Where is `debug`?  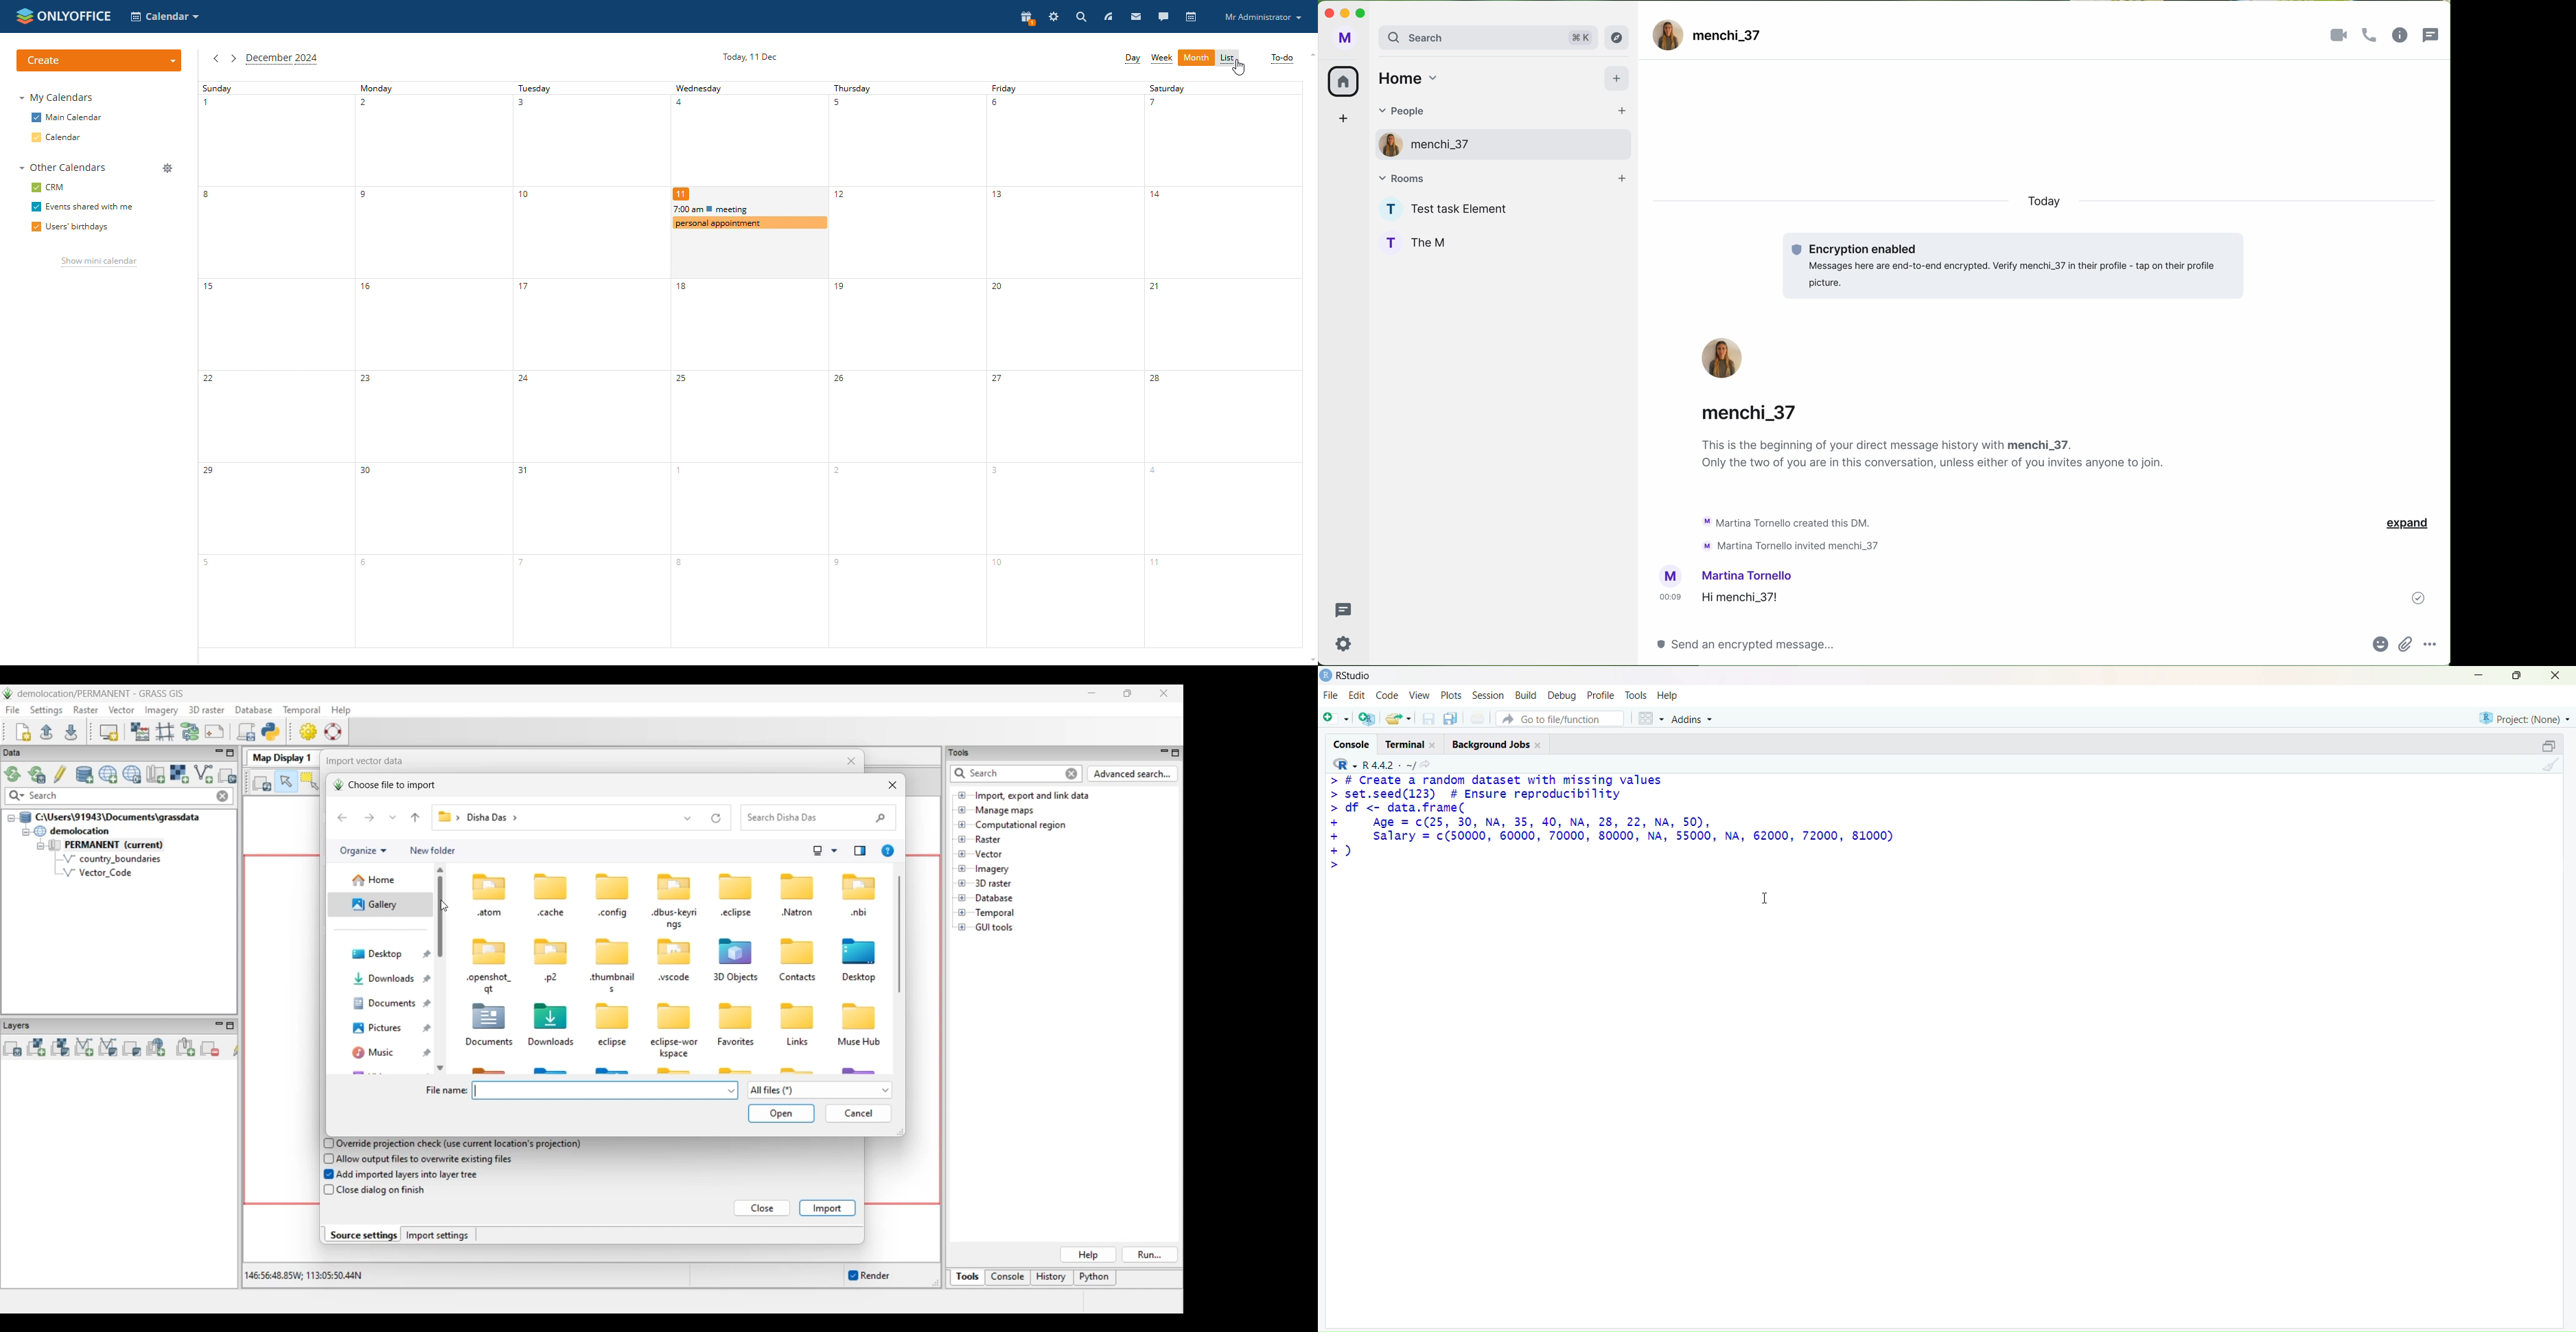
debug is located at coordinates (1560, 696).